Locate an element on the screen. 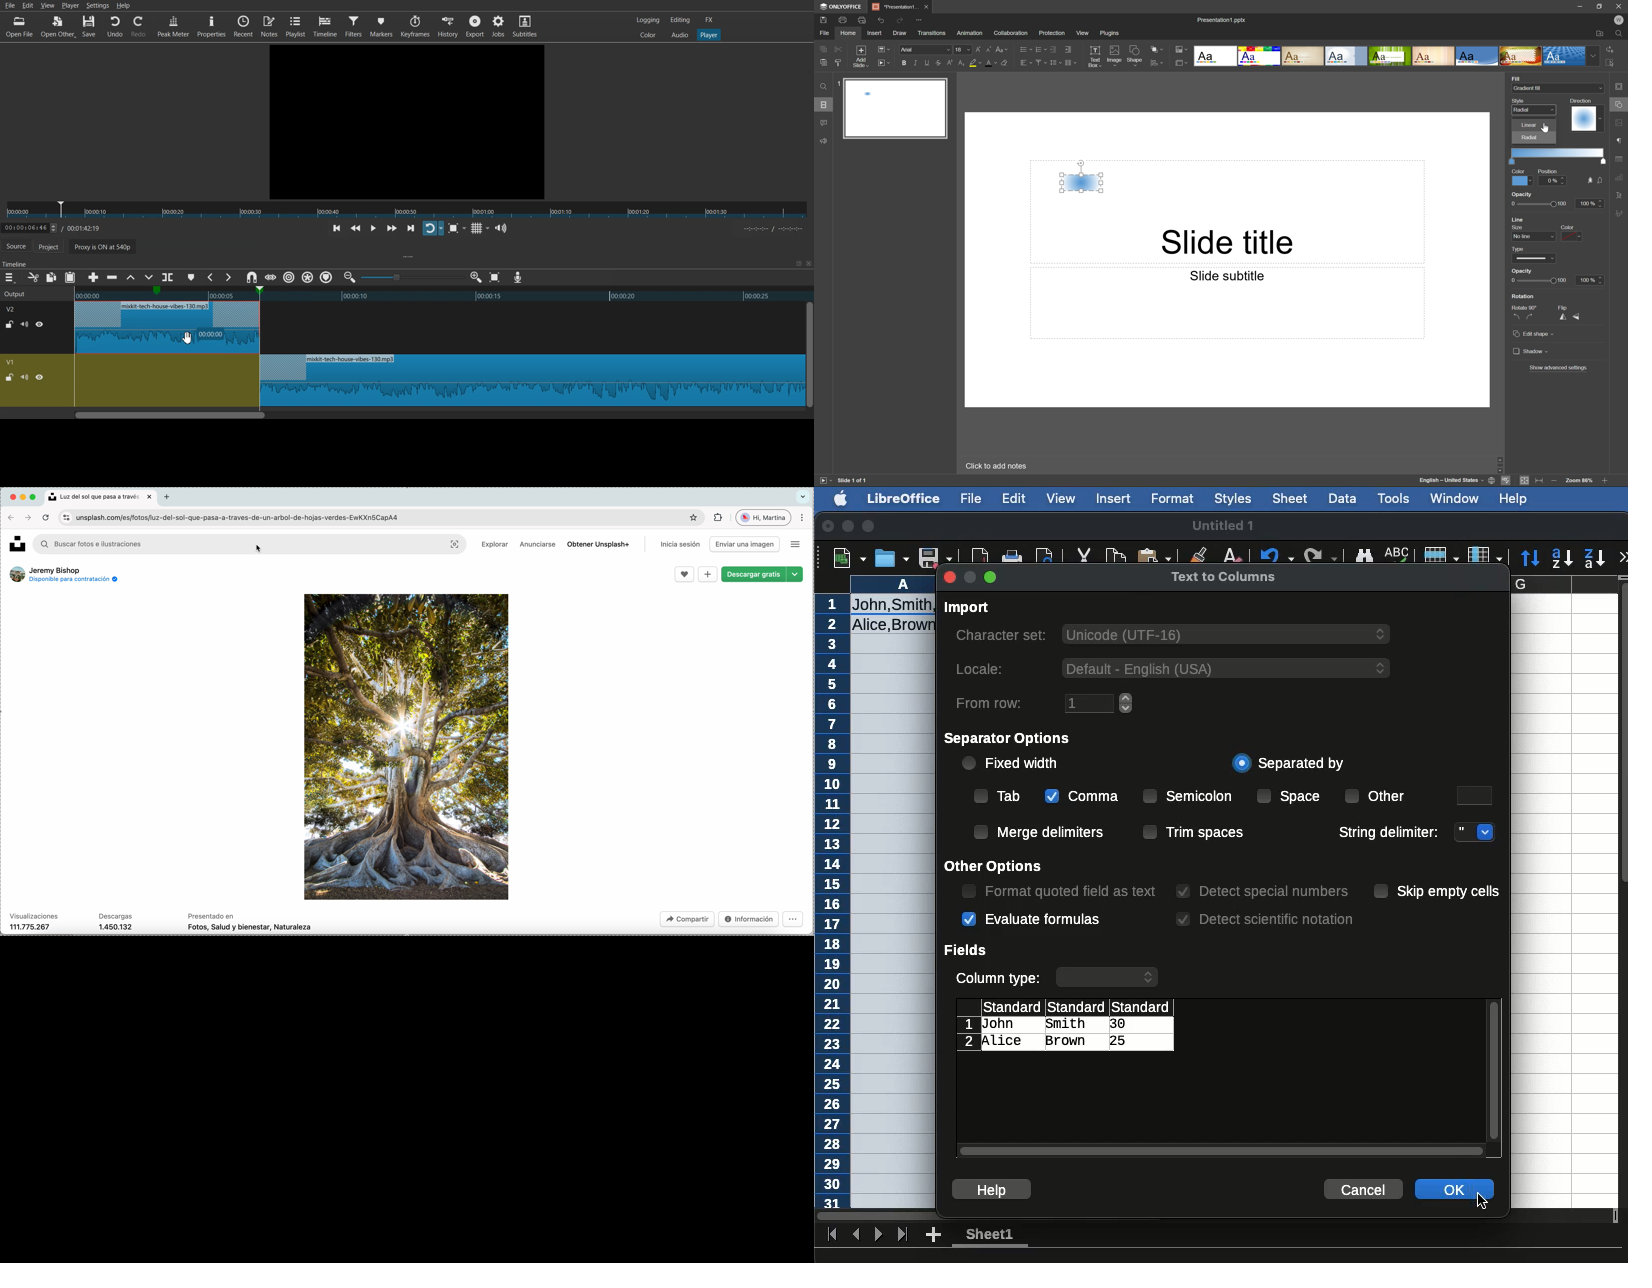 This screenshot has height=1288, width=1652. OK is located at coordinates (1453, 1191).